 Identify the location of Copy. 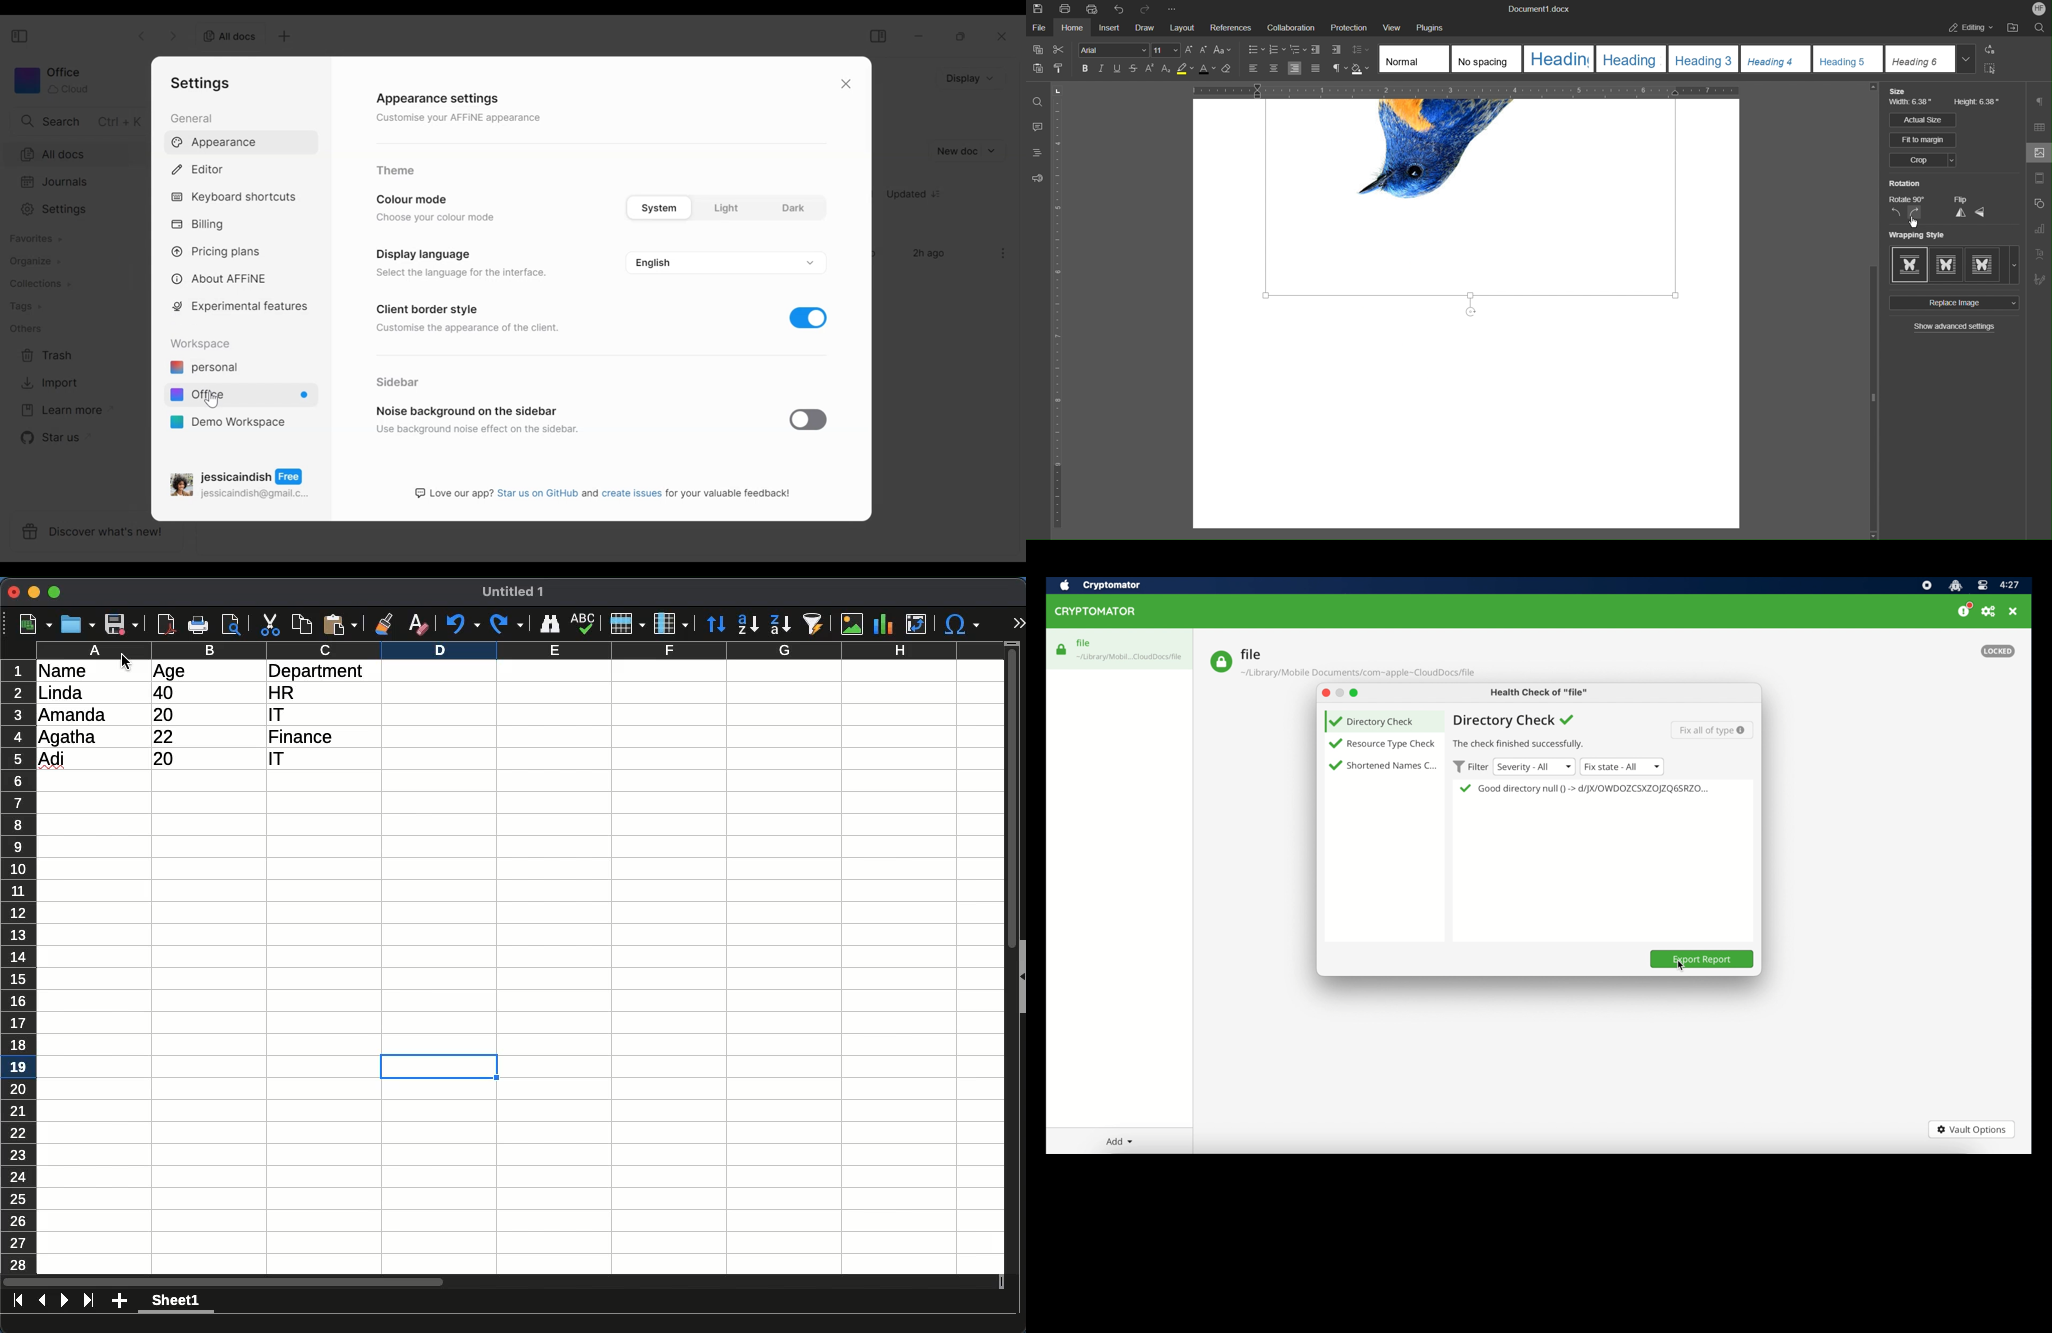
(1037, 50).